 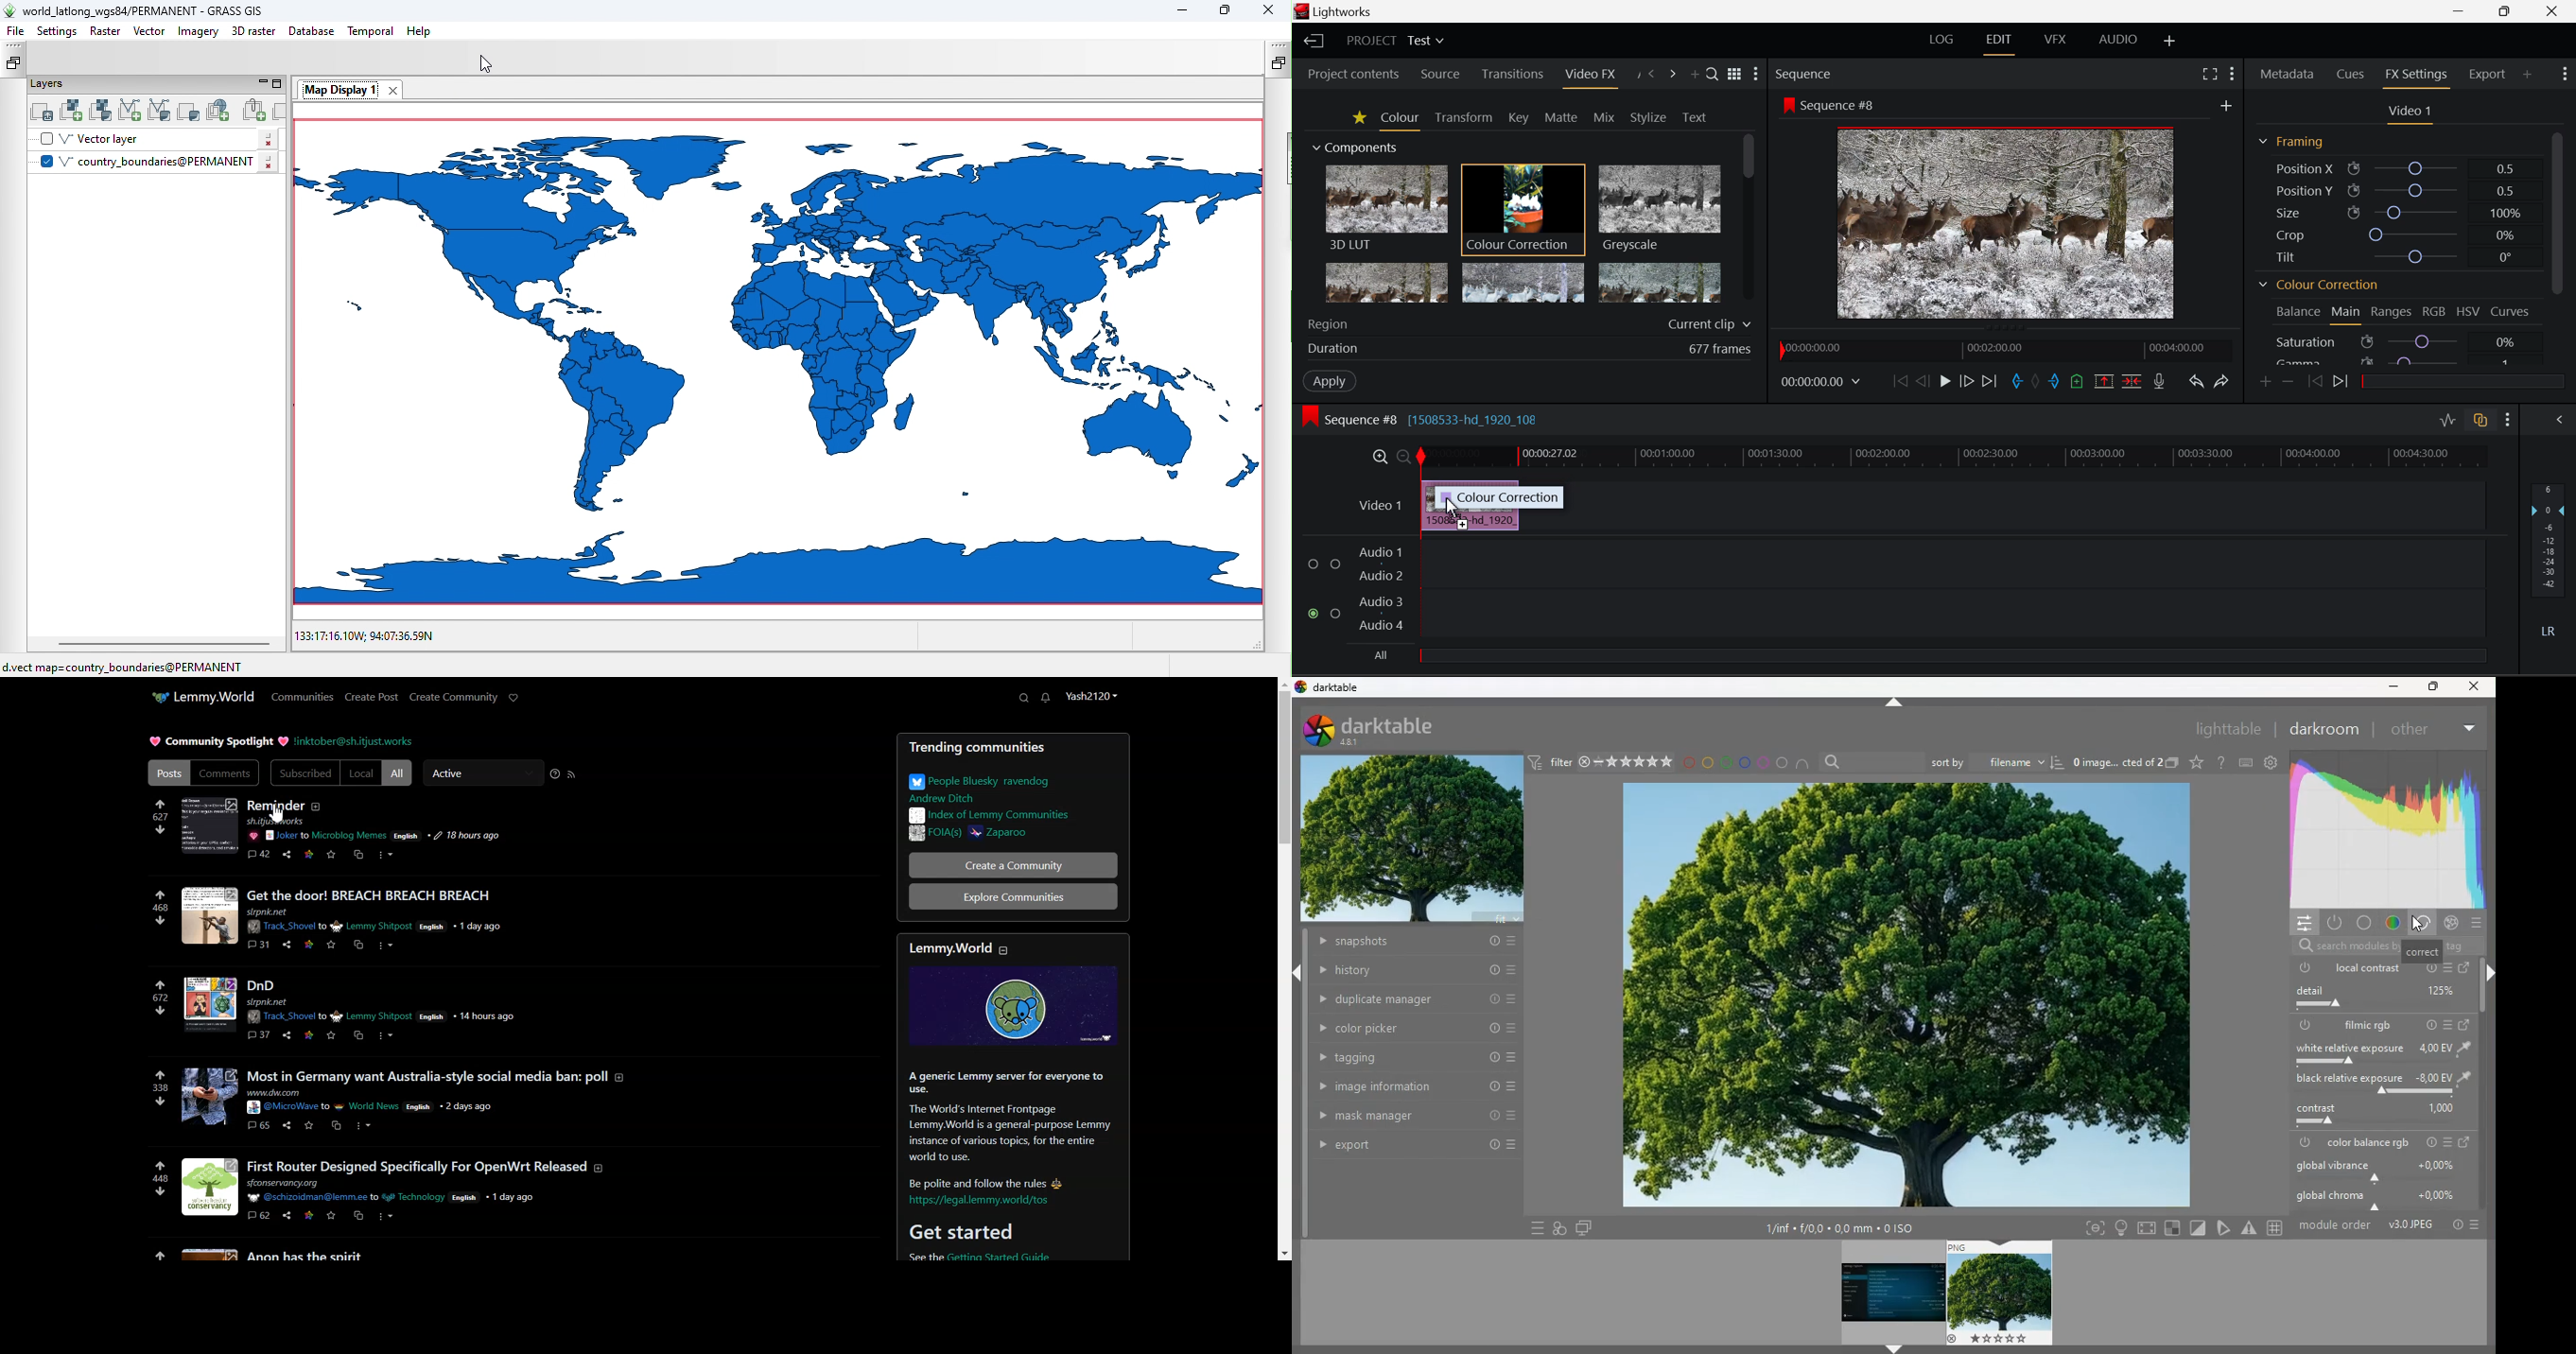 What do you see at coordinates (1710, 72) in the screenshot?
I see `Search` at bounding box center [1710, 72].